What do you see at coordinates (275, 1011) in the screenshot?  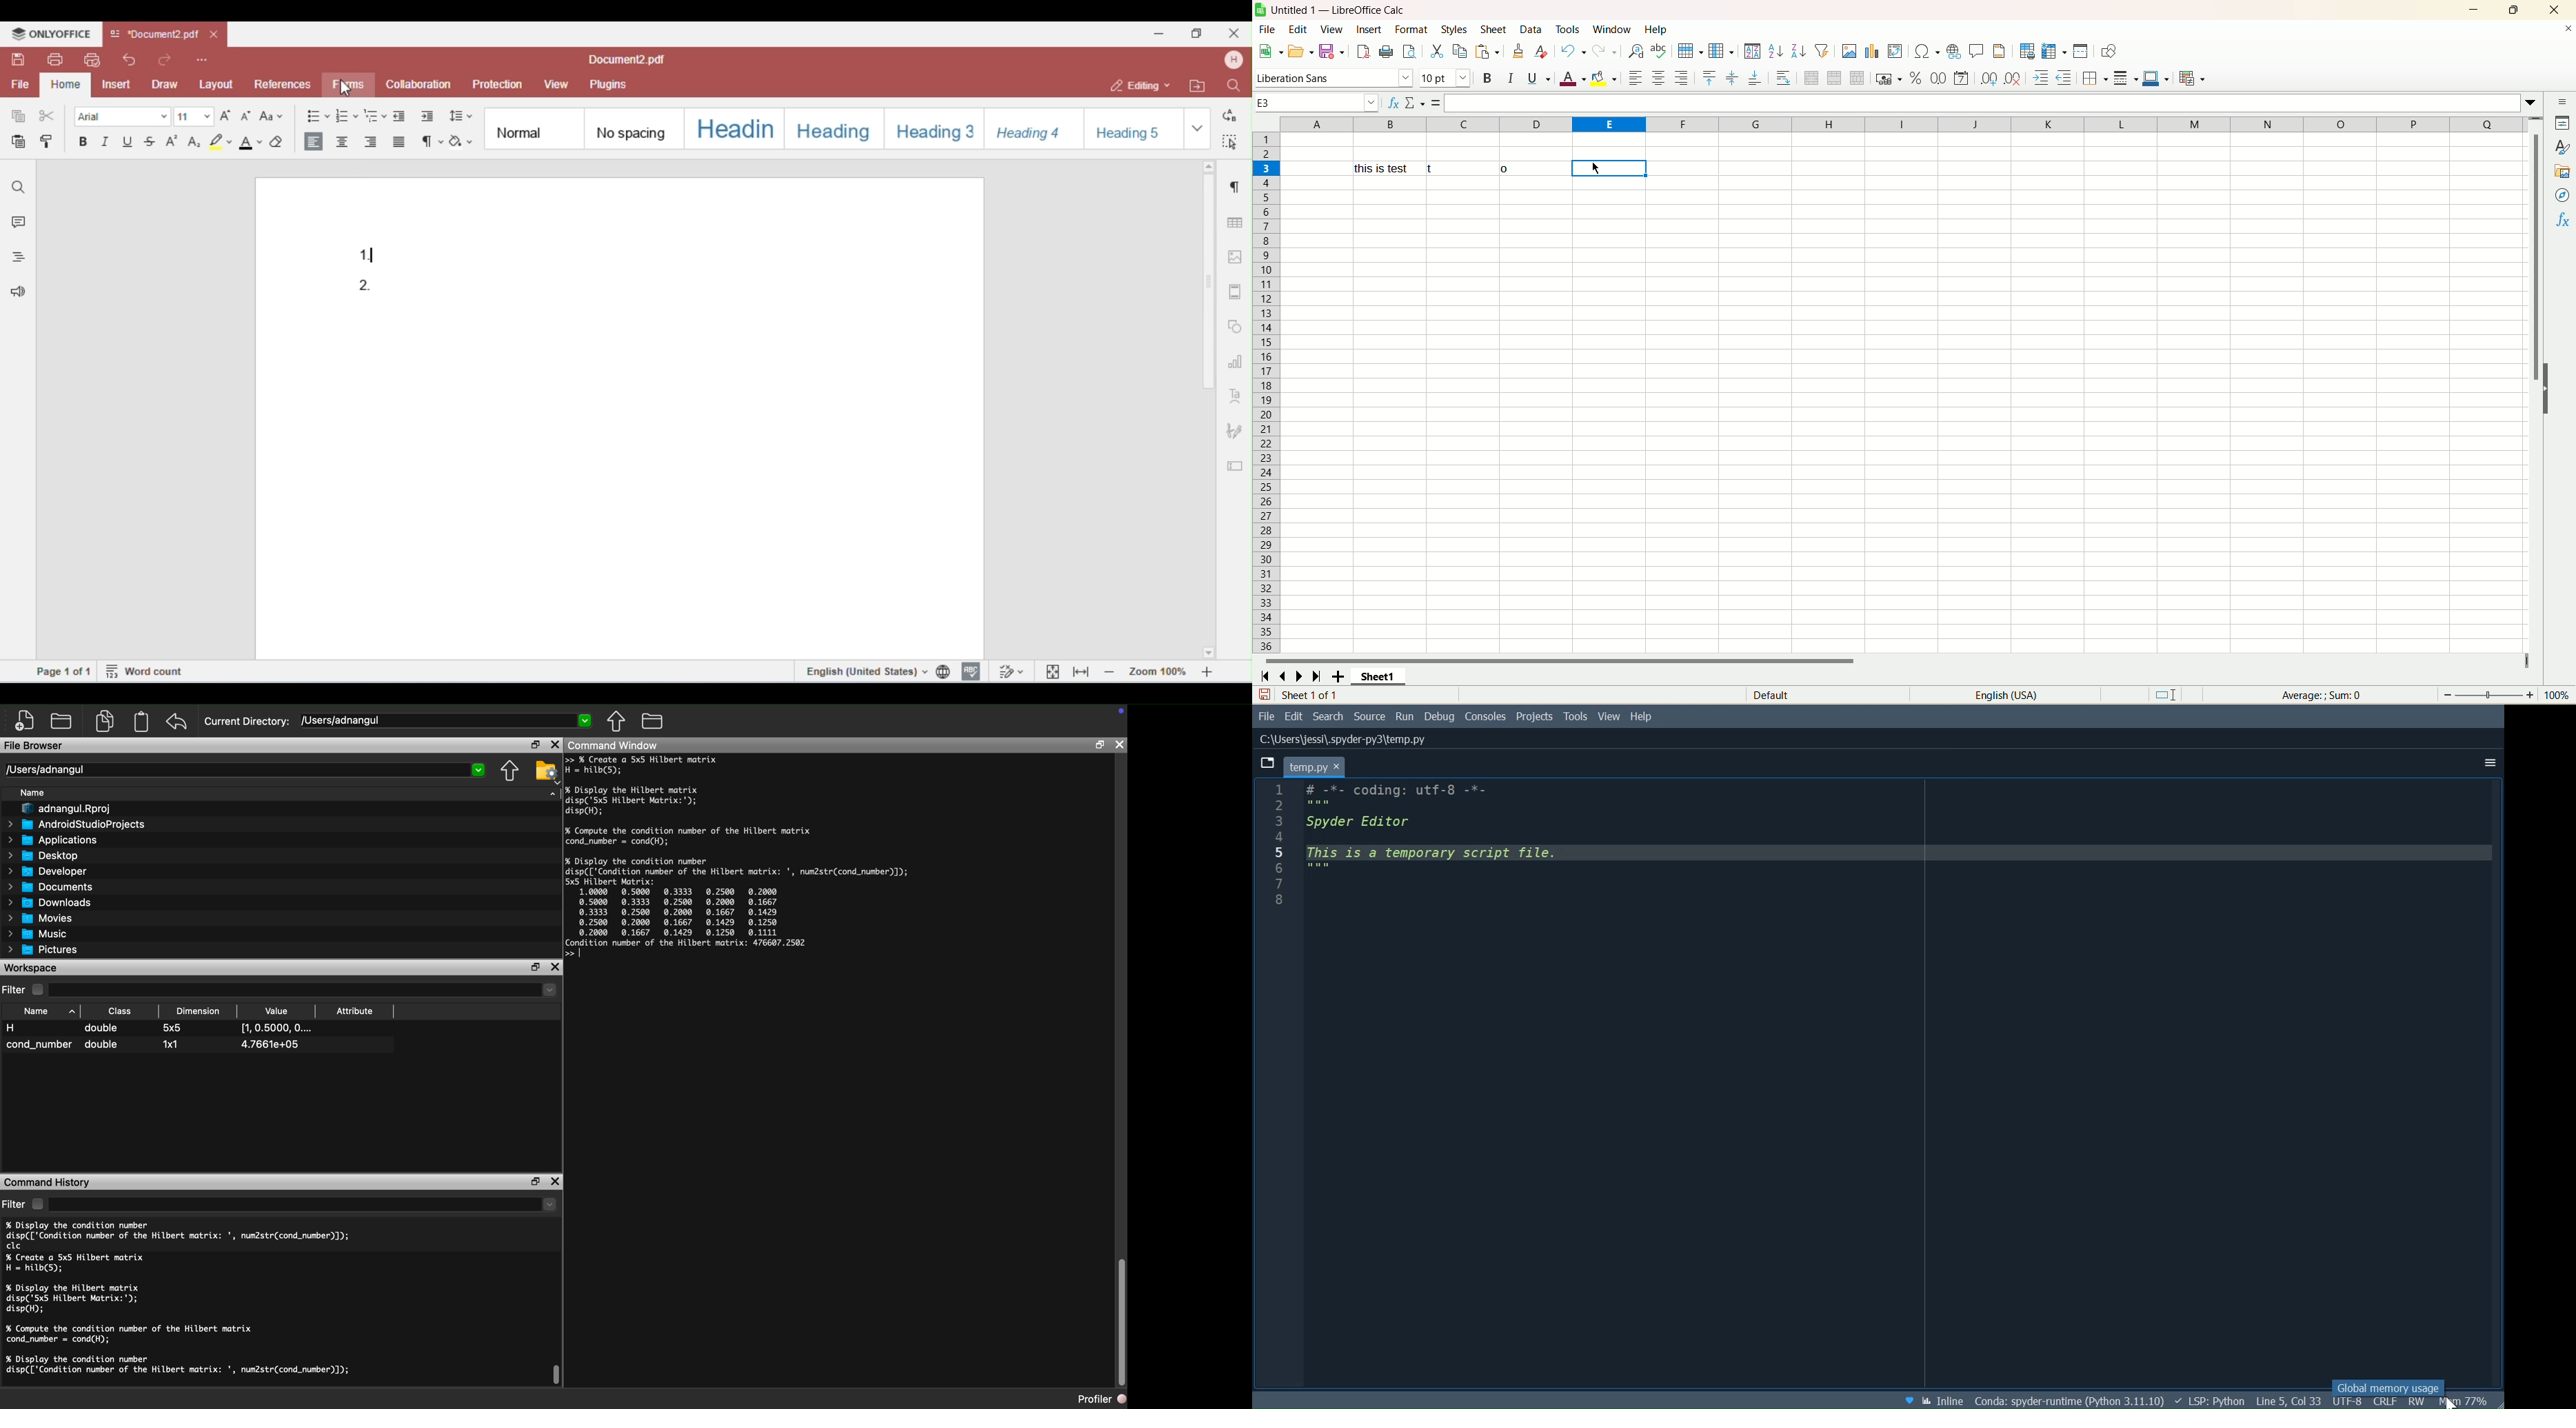 I see `Value` at bounding box center [275, 1011].